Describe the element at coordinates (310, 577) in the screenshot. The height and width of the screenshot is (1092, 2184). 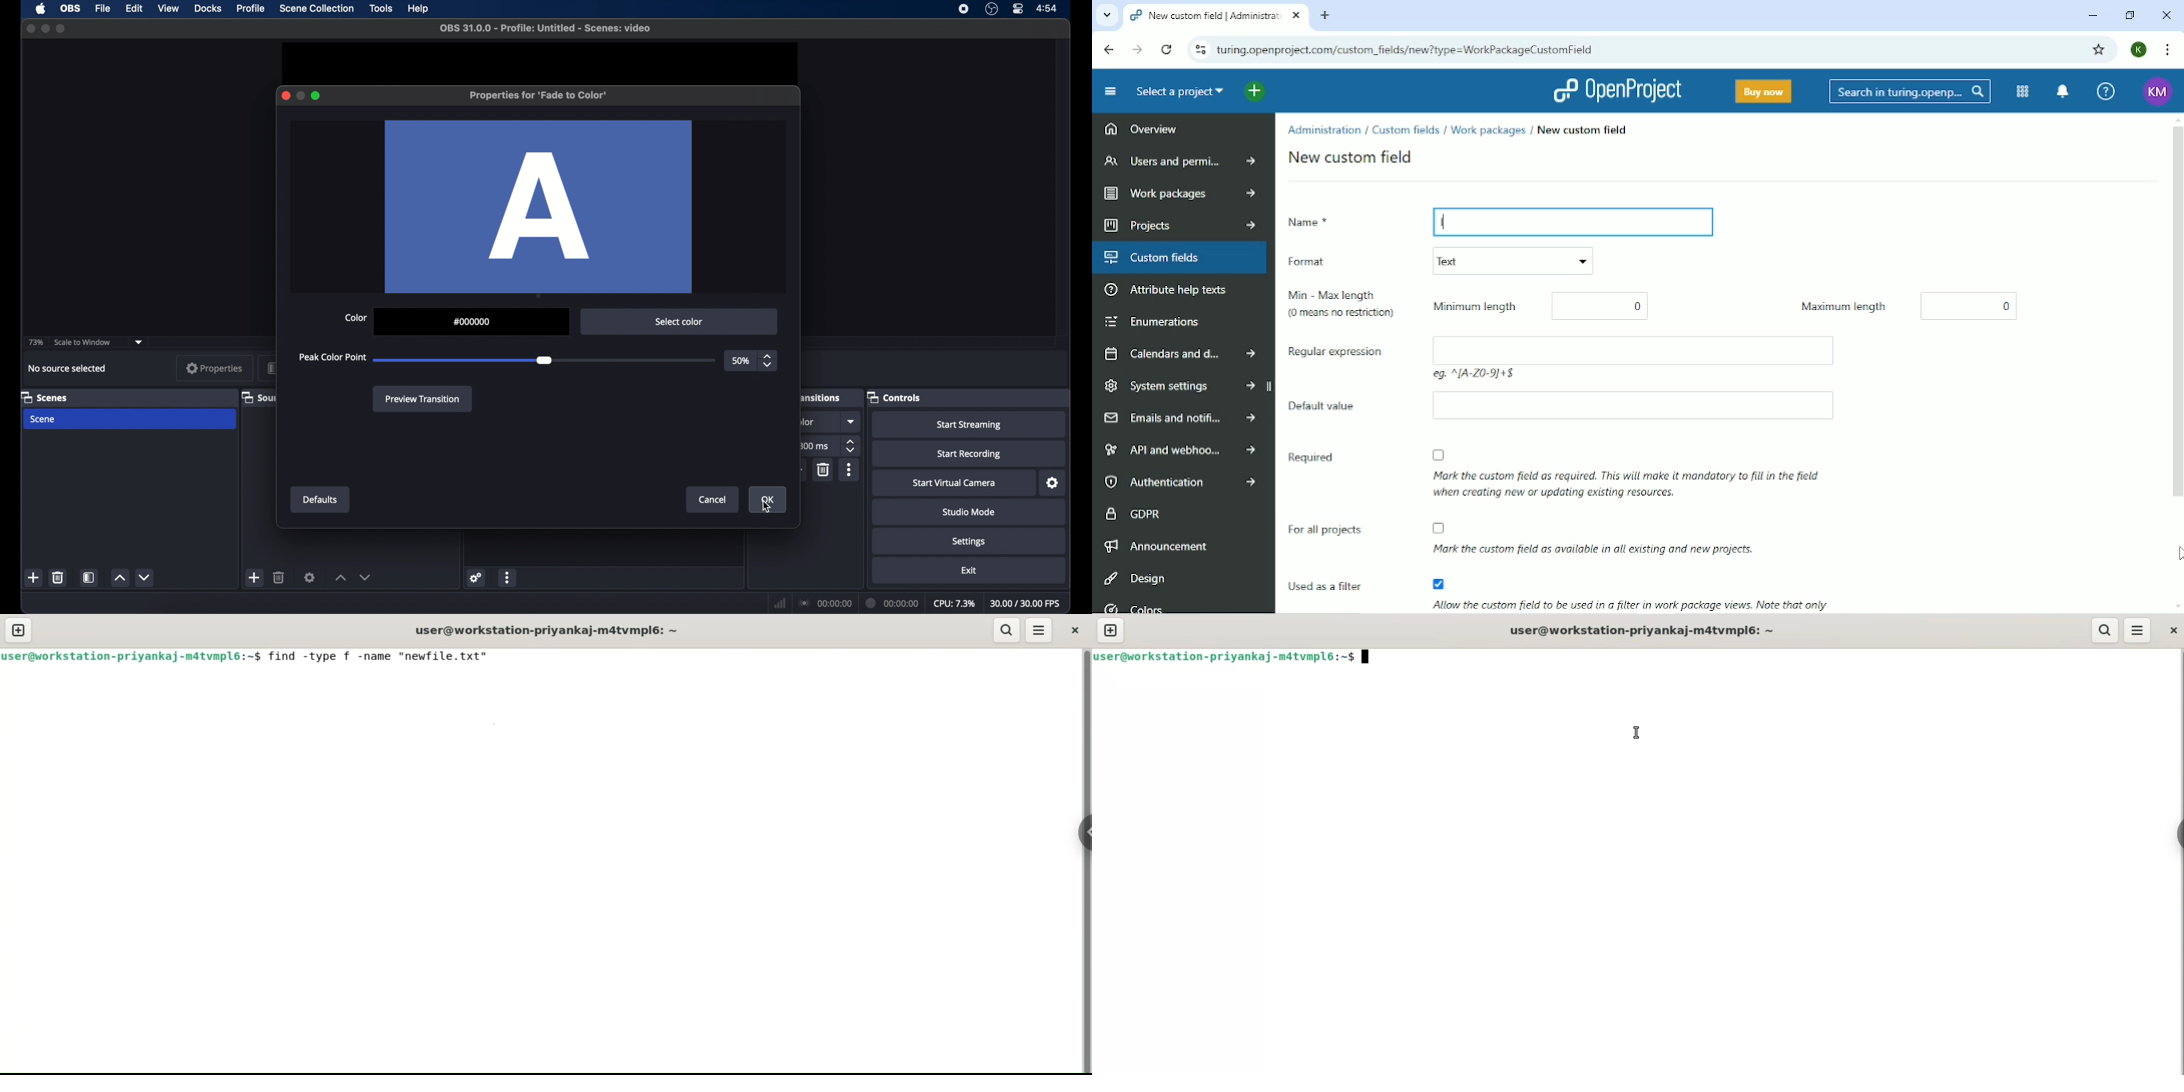
I see `settings` at that location.